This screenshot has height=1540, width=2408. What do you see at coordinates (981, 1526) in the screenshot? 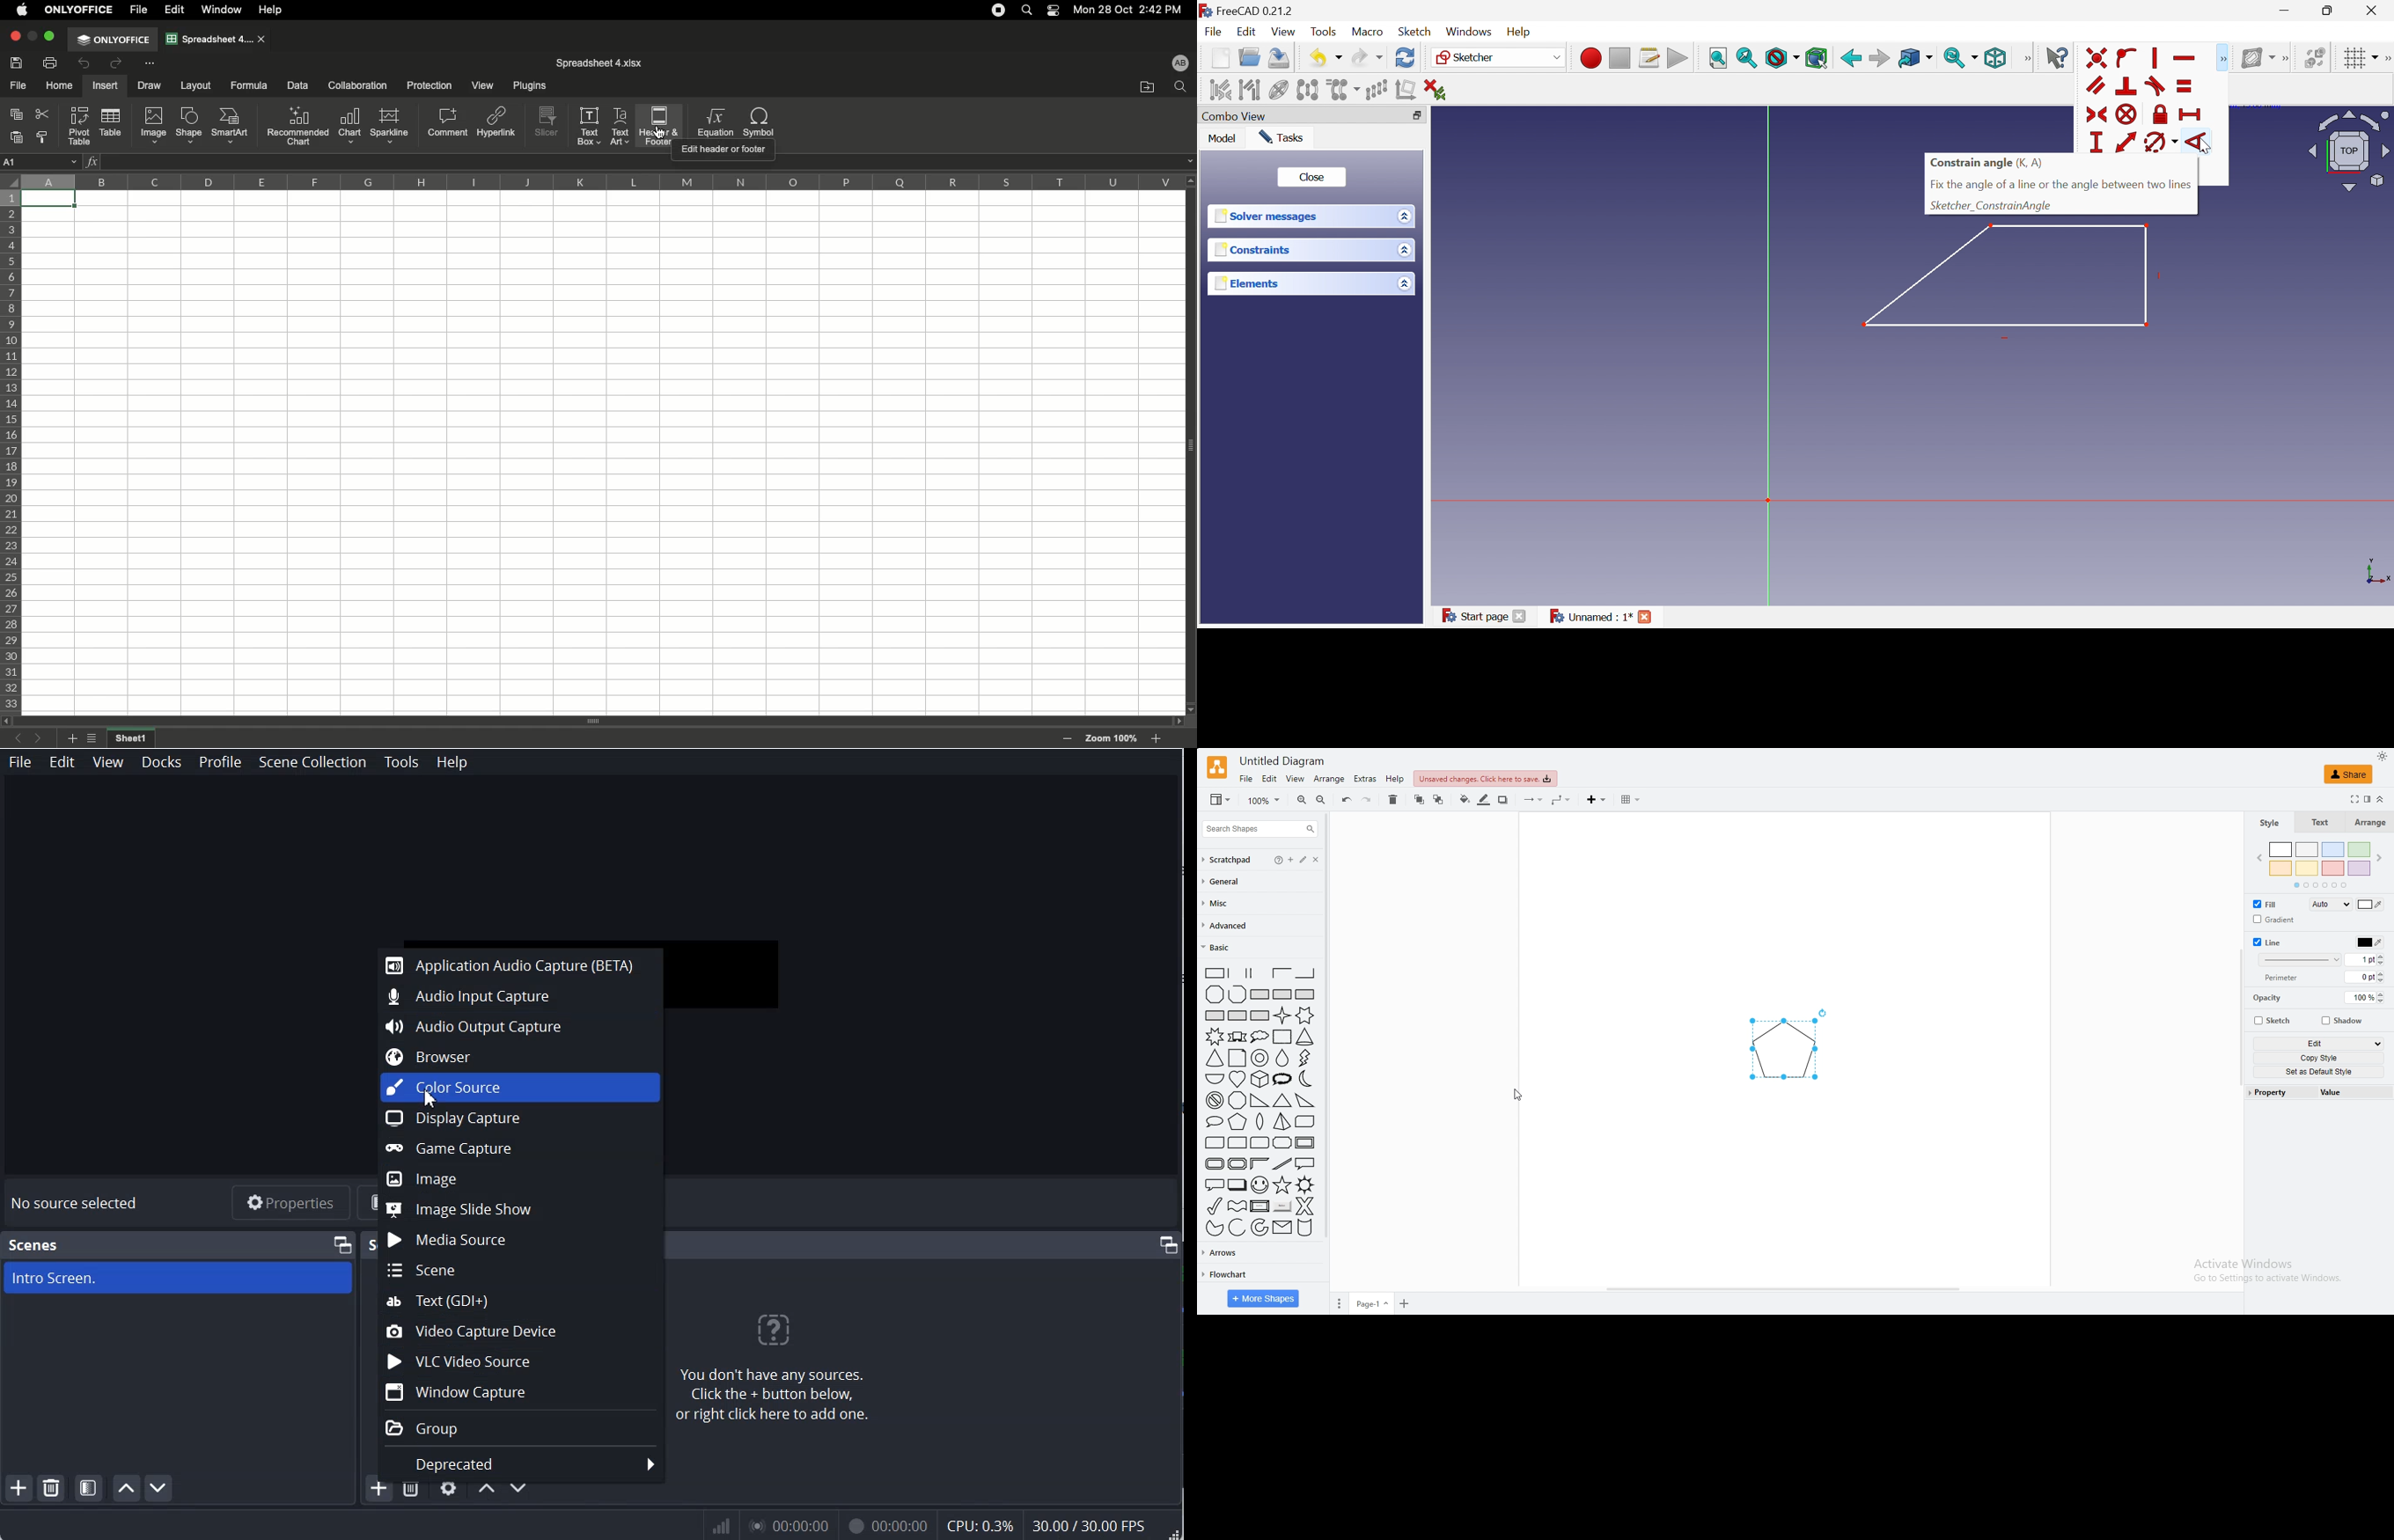
I see `CPU` at bounding box center [981, 1526].